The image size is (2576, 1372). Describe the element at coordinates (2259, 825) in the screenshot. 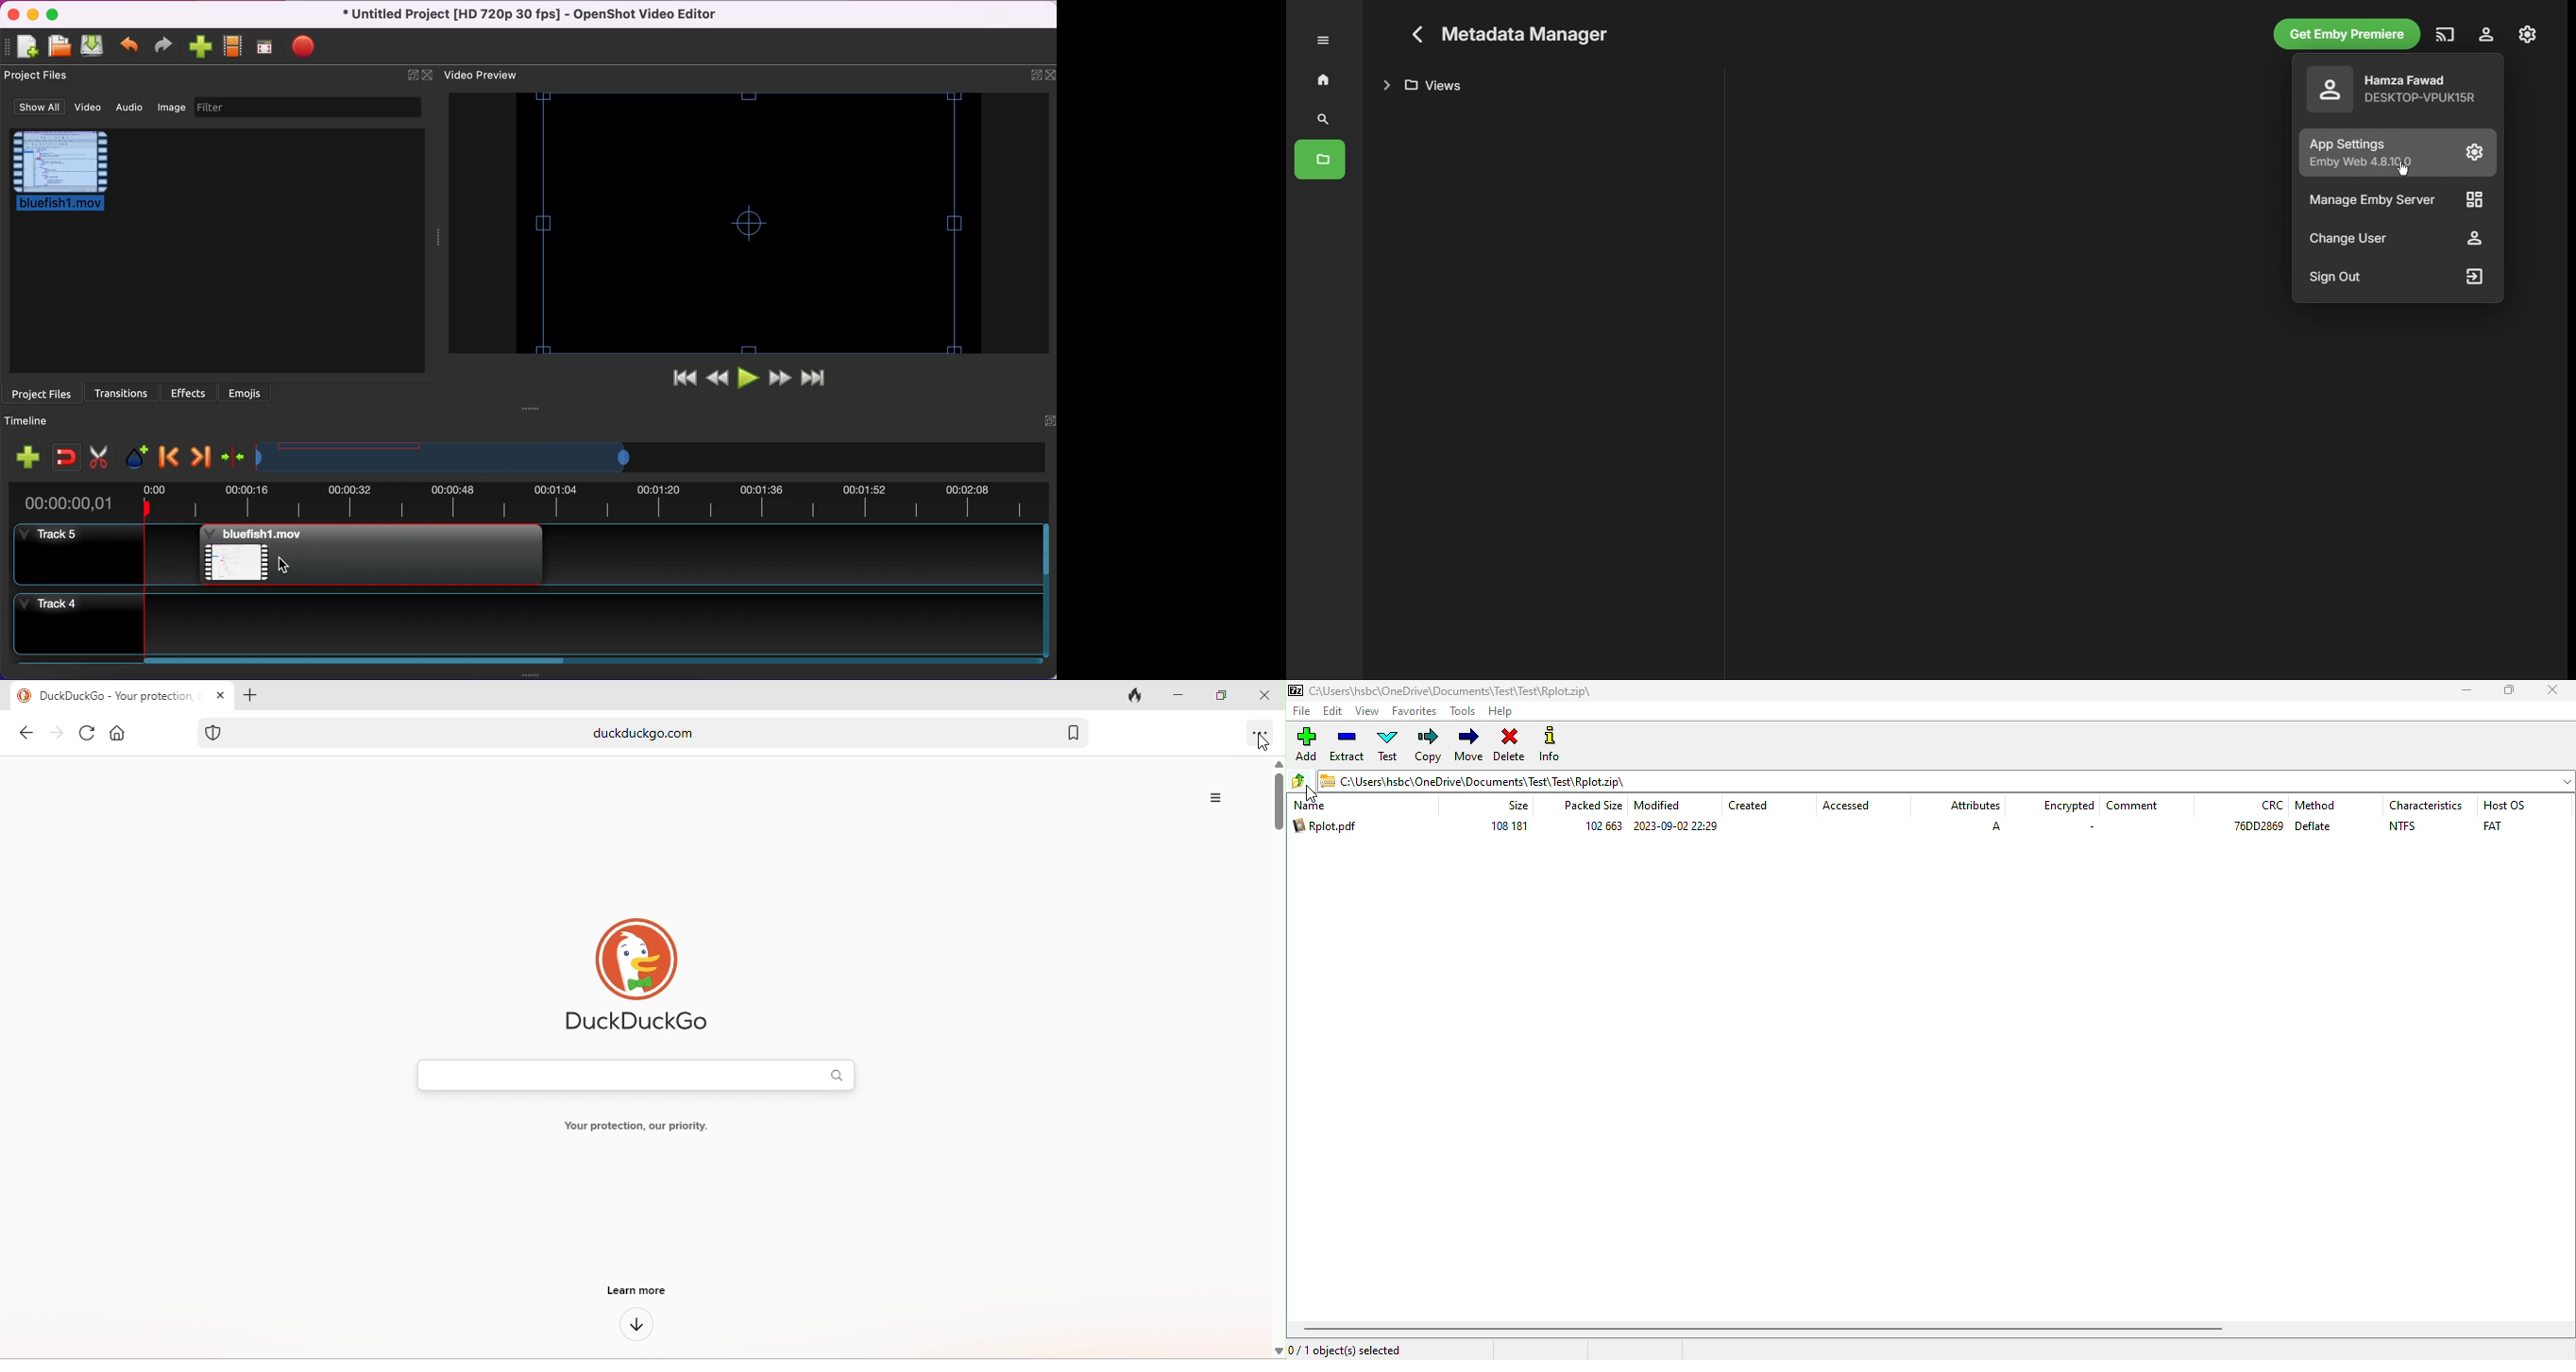

I see `76DD2869` at that location.